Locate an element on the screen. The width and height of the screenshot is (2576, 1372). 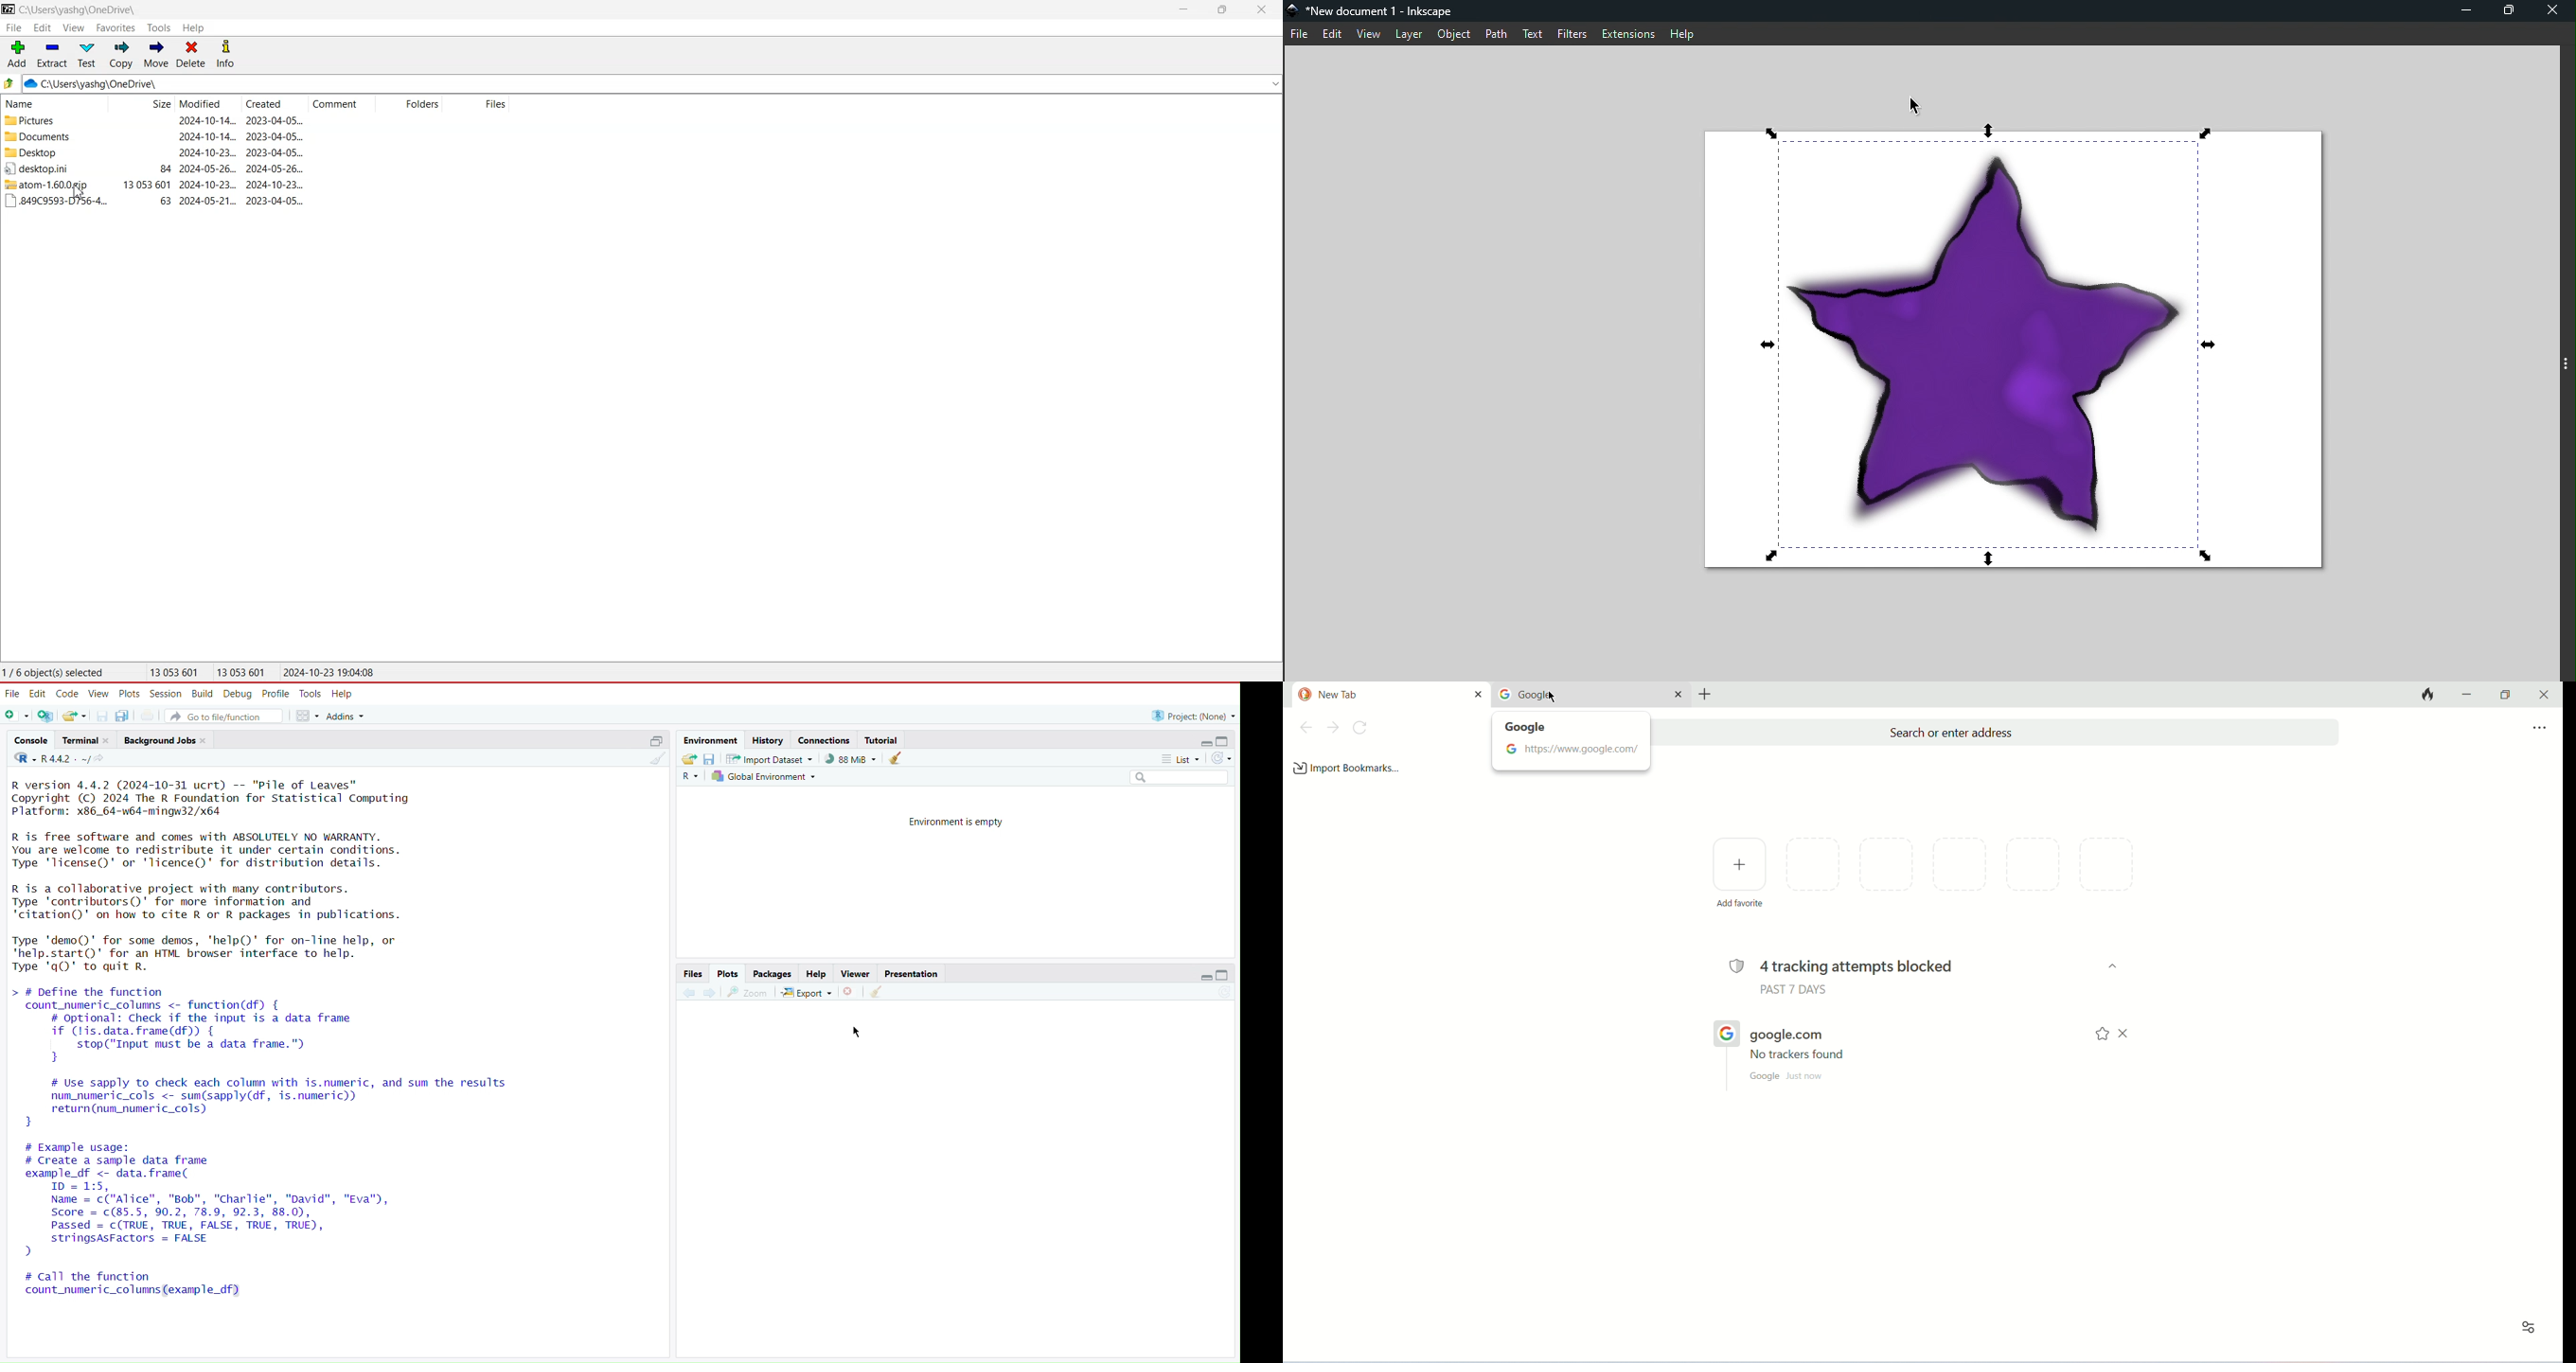
Import Dataset is located at coordinates (772, 758).